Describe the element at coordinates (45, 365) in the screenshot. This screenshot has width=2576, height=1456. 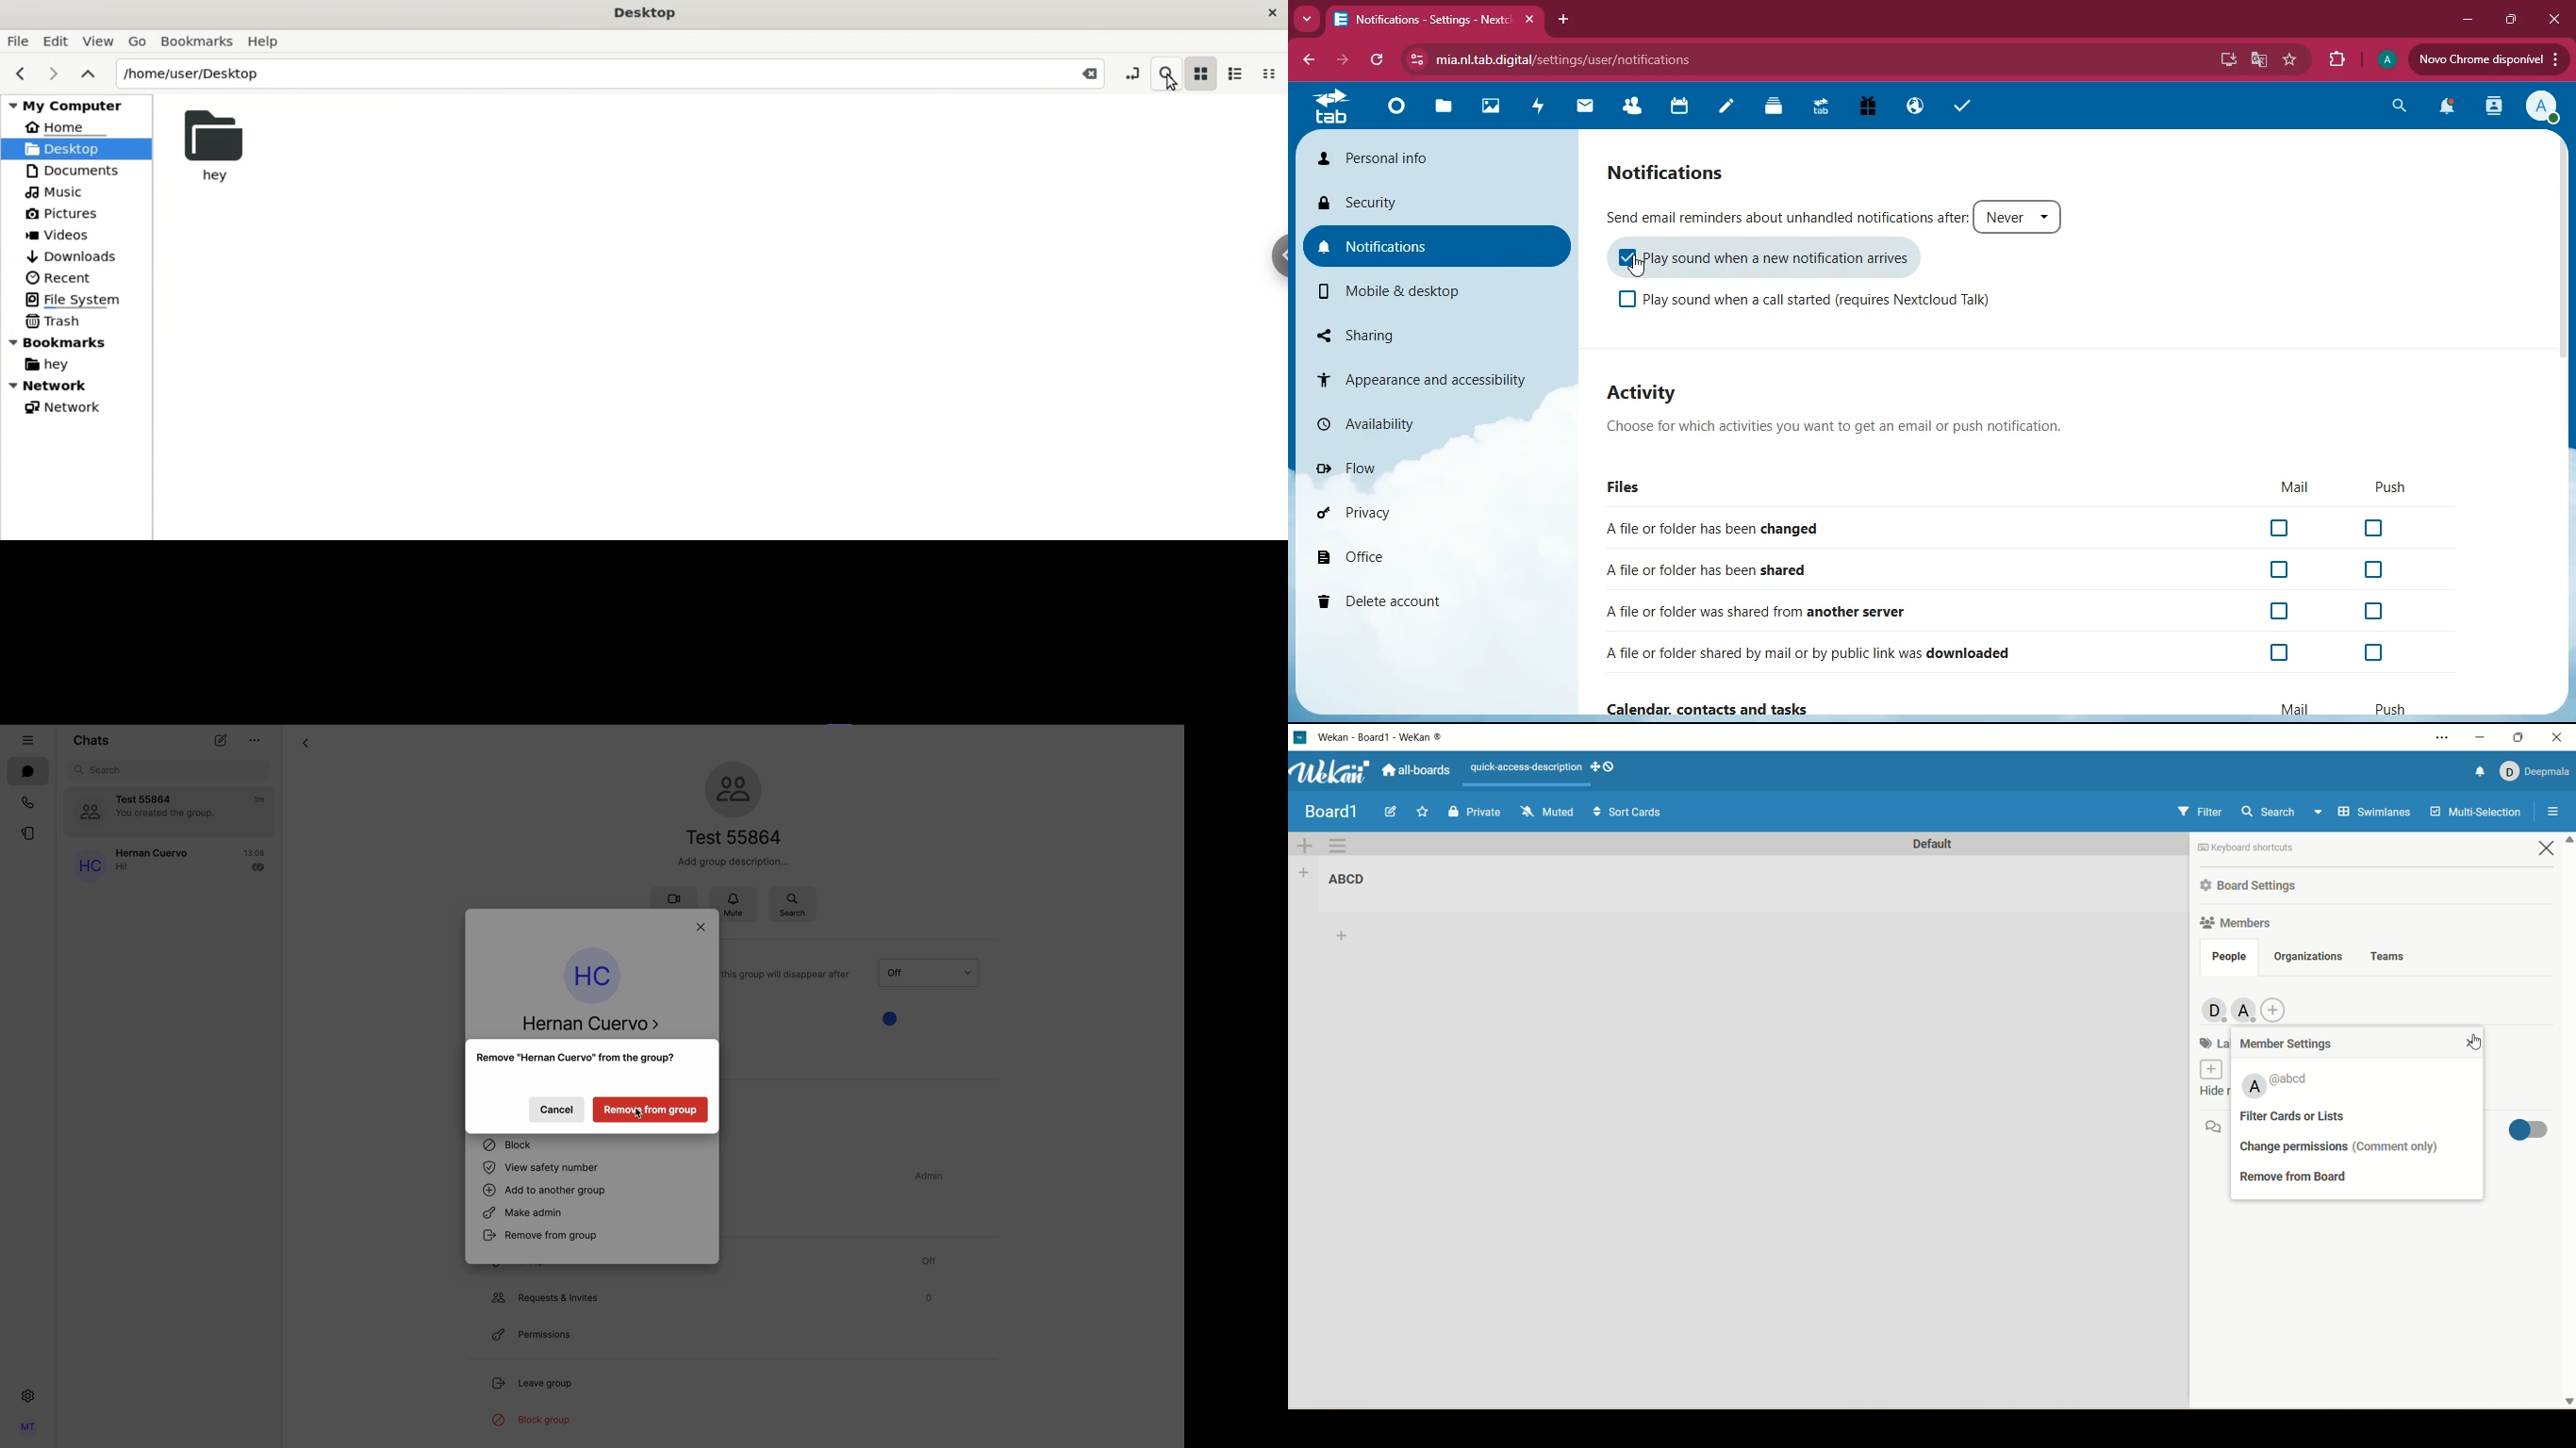
I see `hey` at that location.